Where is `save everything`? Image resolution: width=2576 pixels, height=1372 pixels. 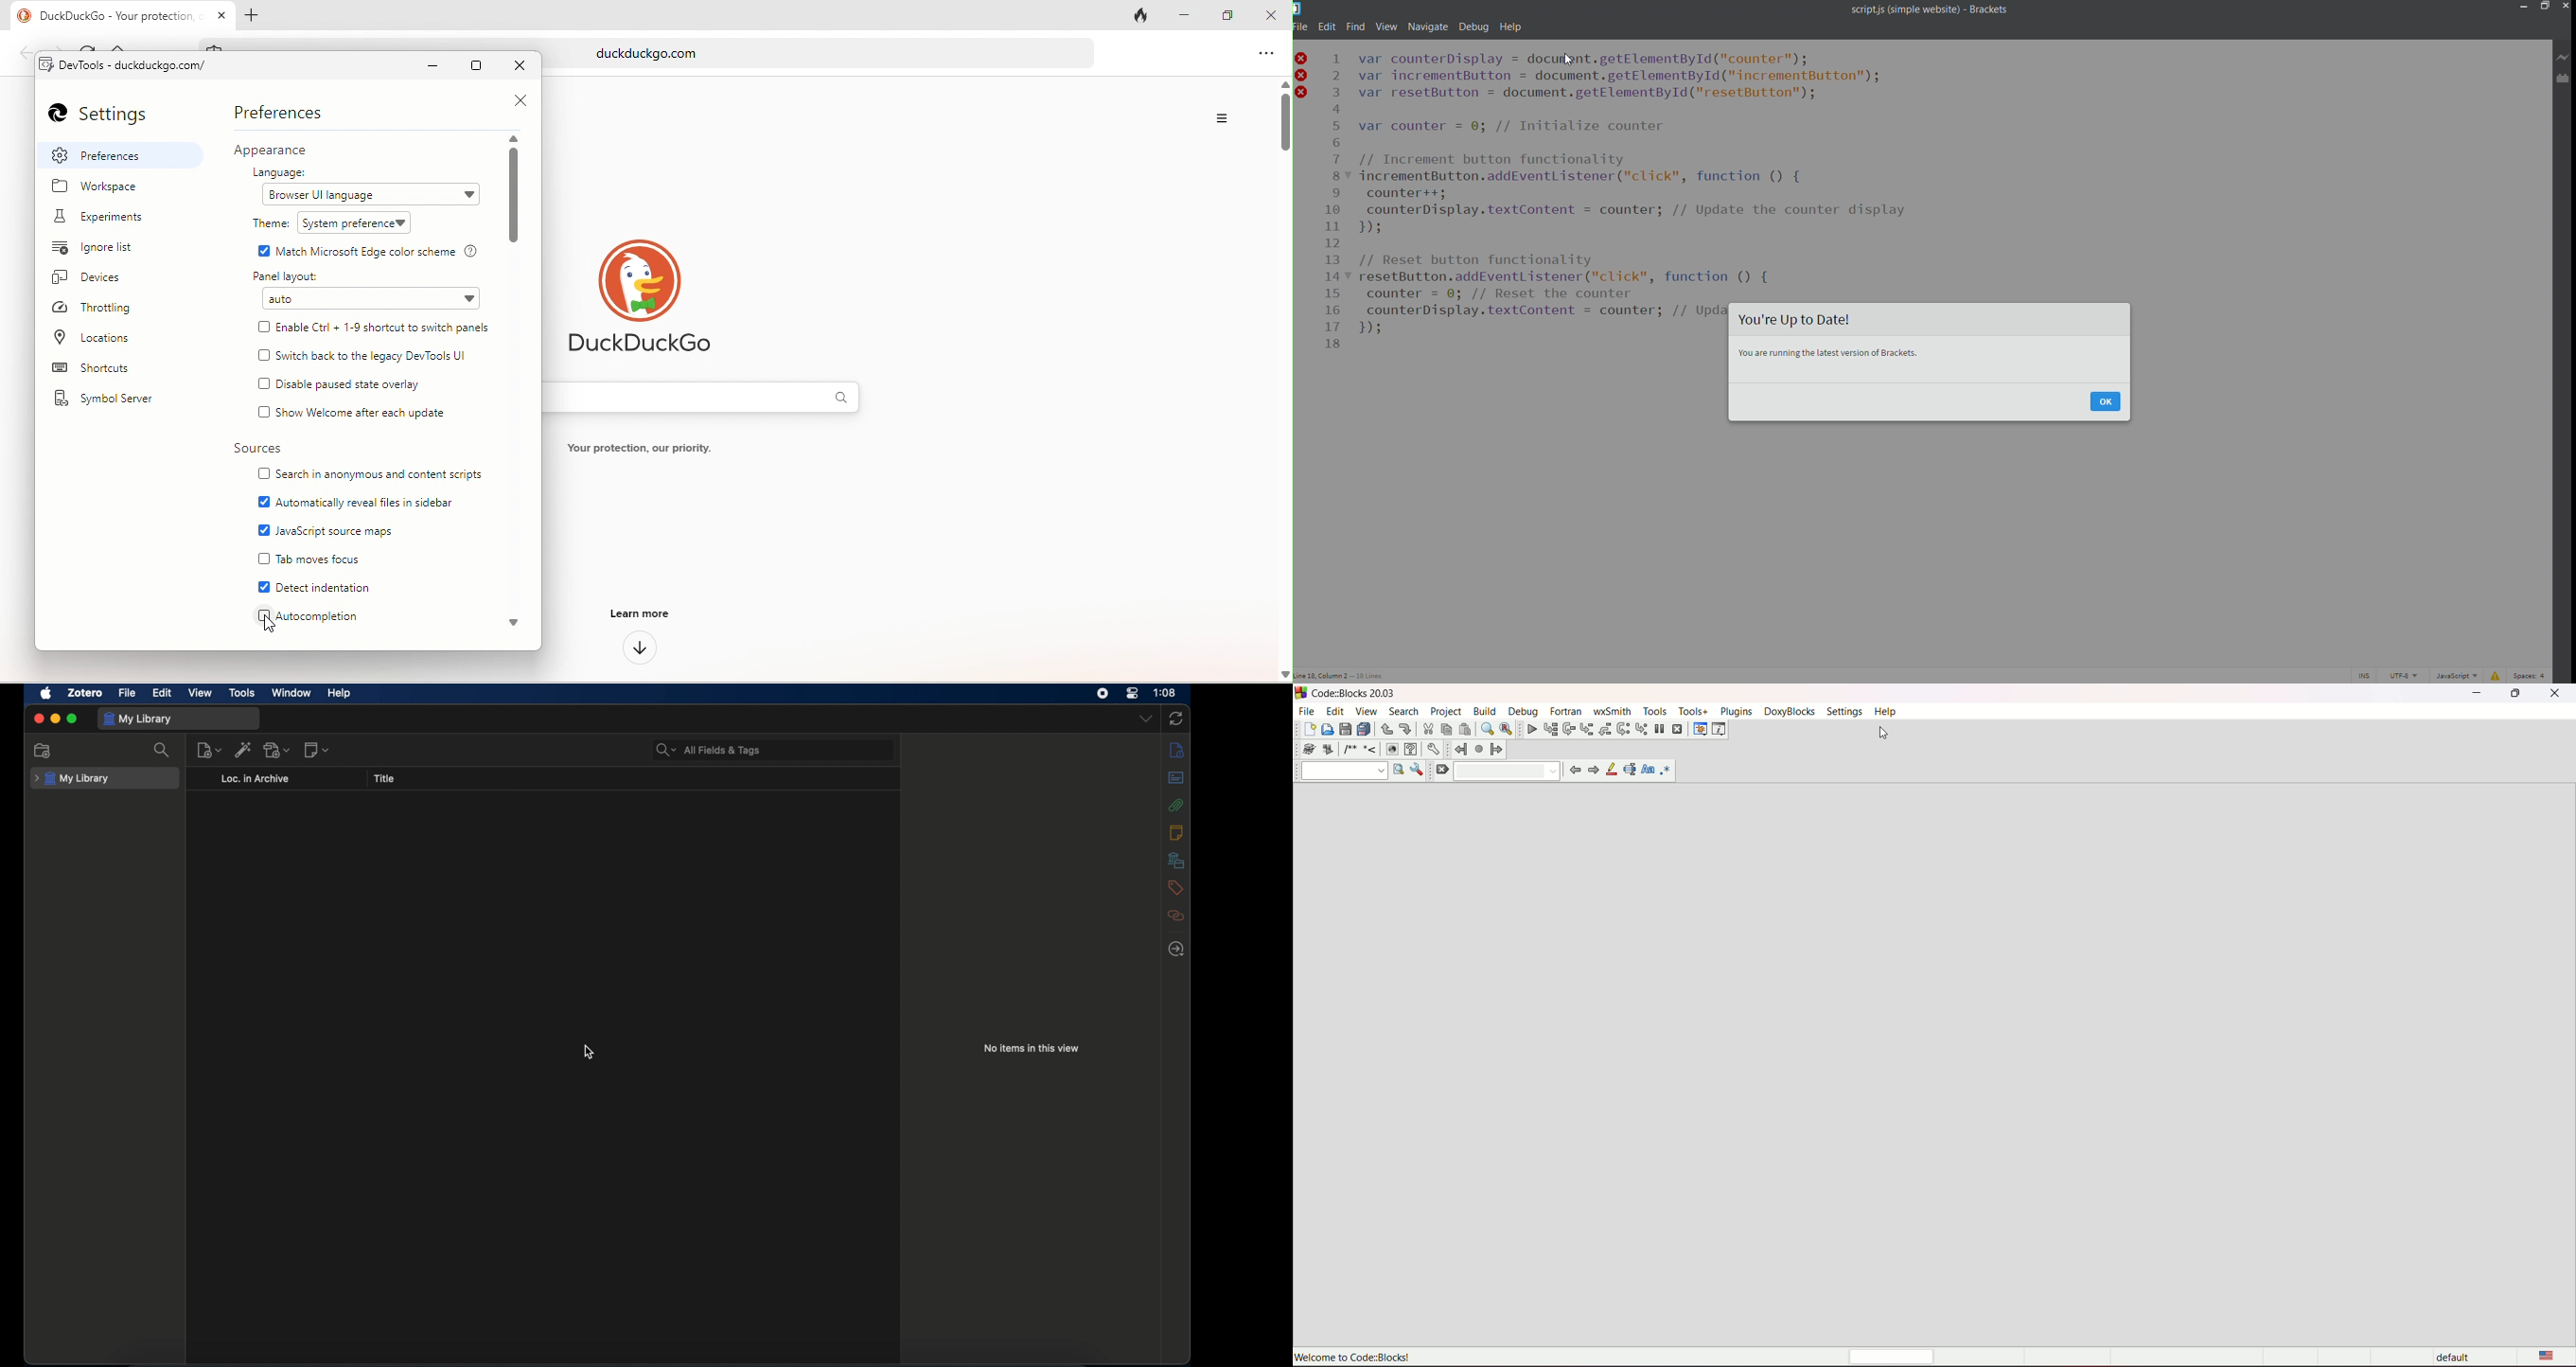 save everything is located at coordinates (1366, 729).